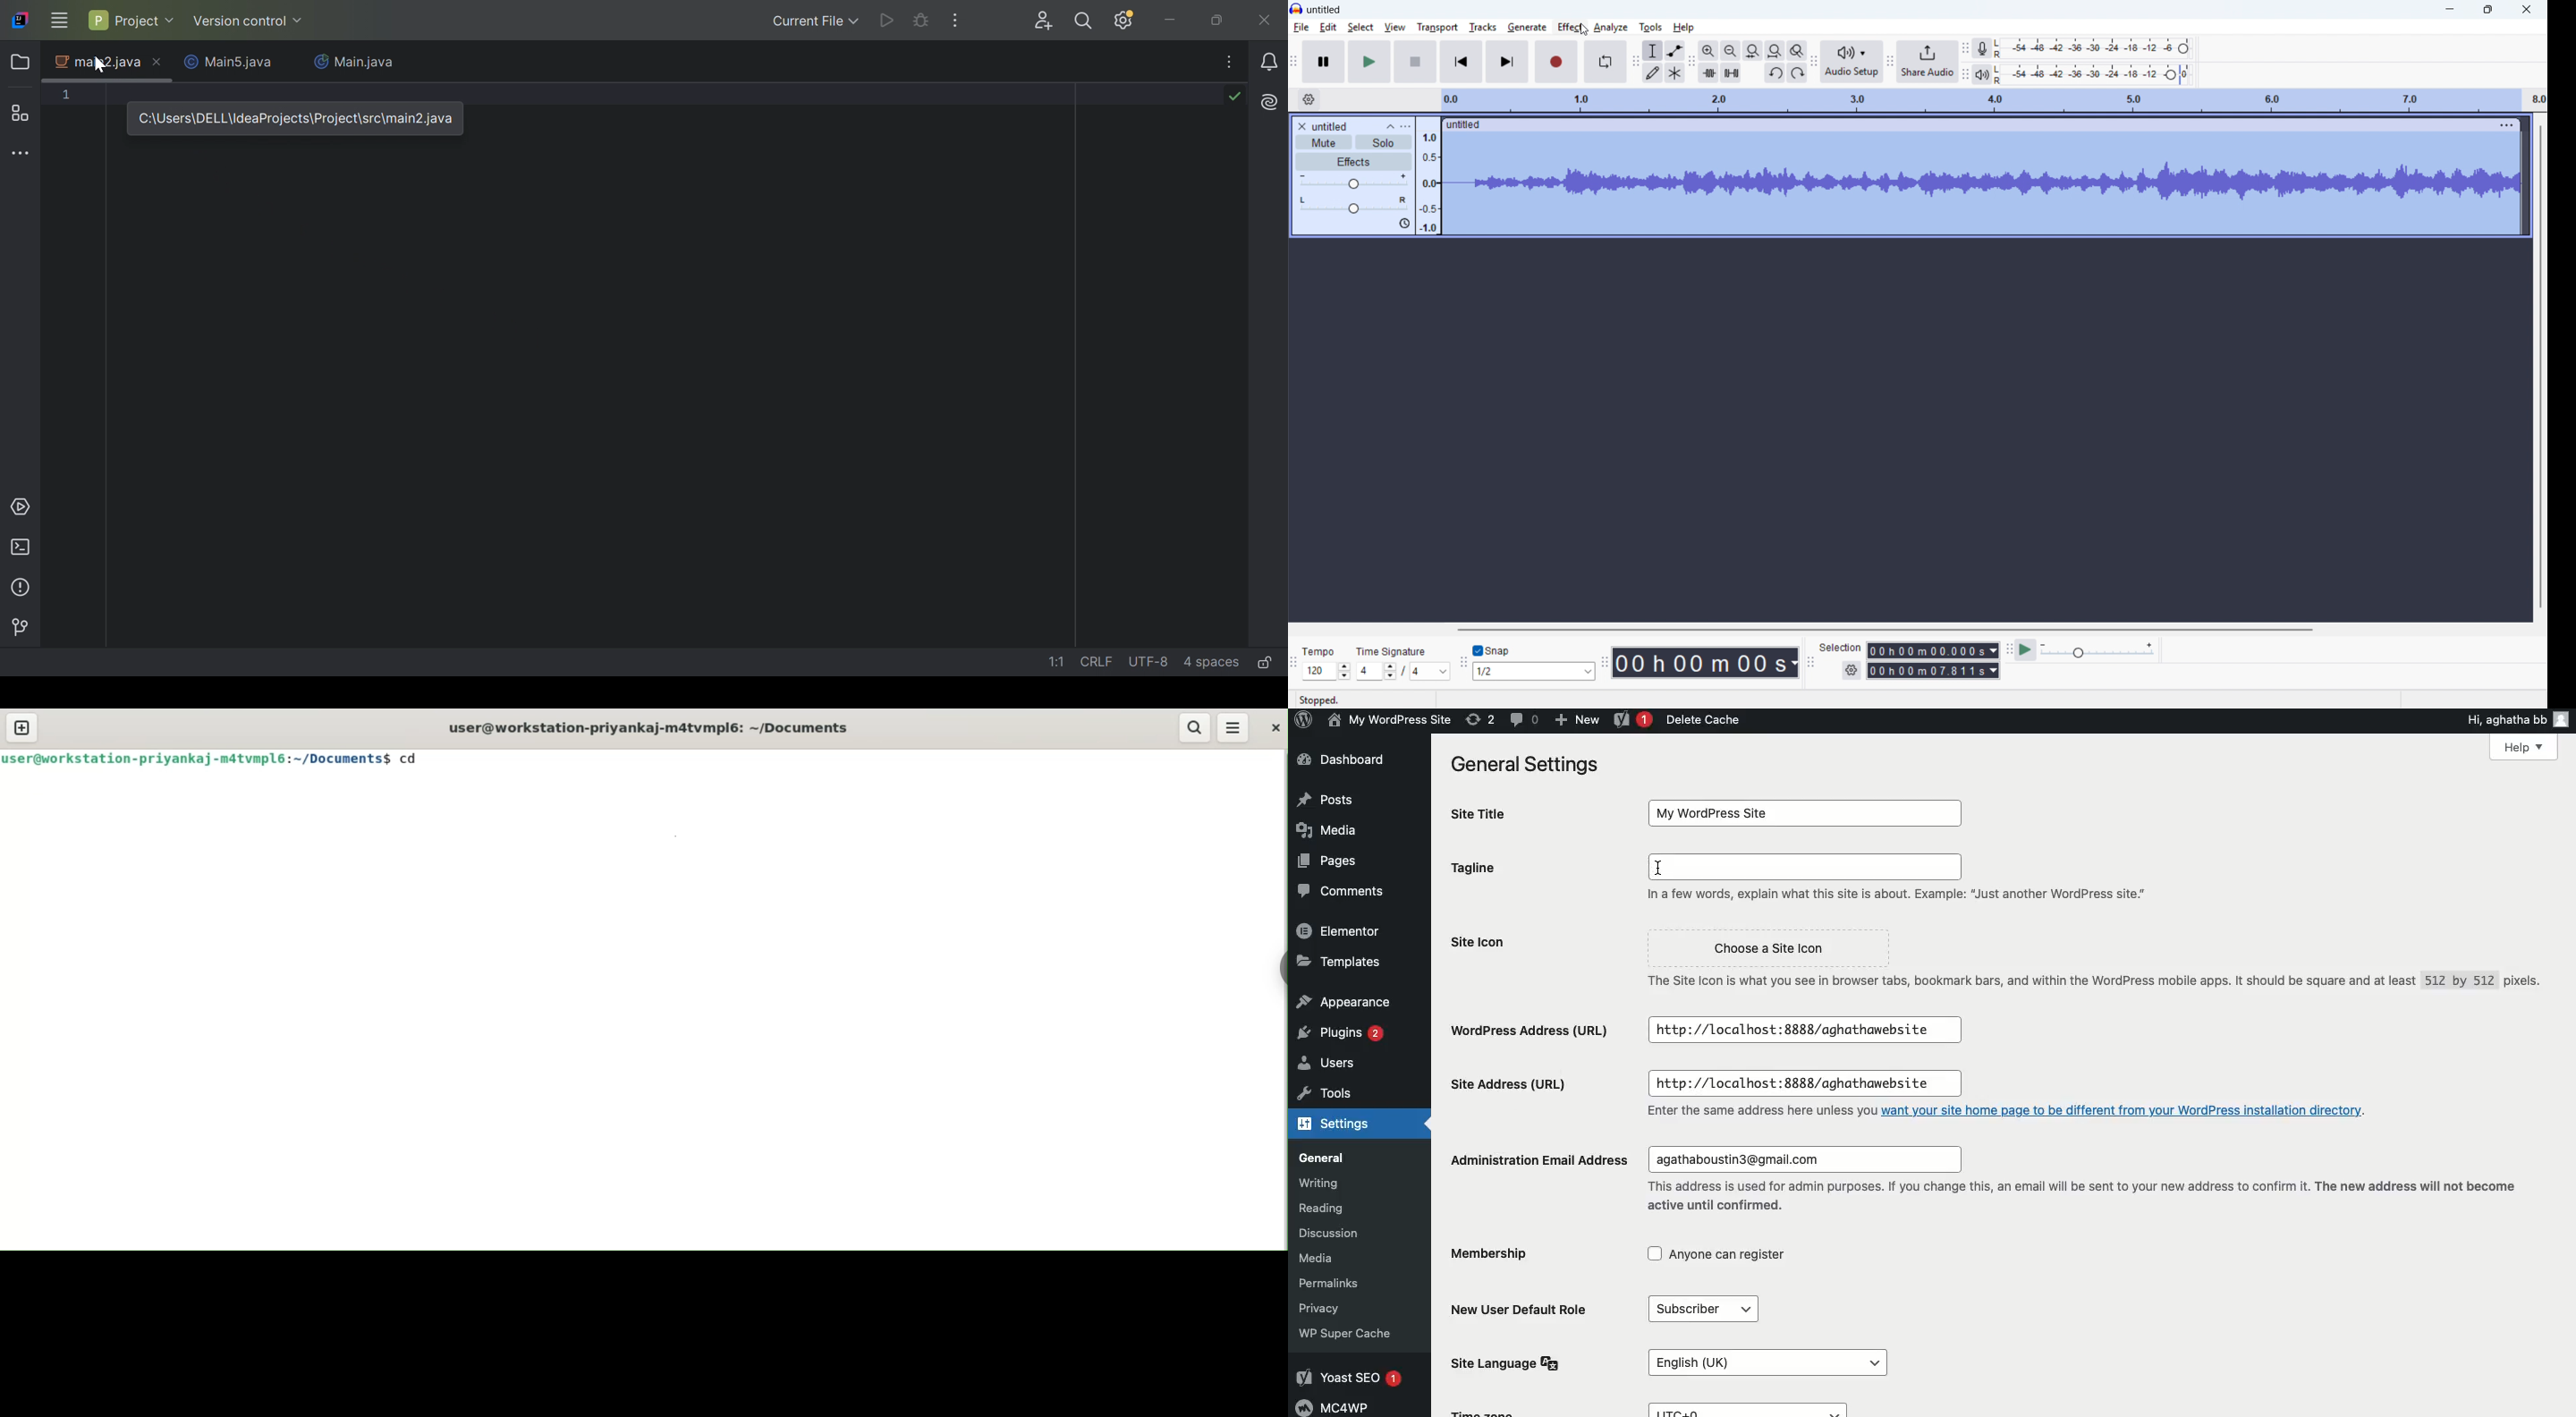 The height and width of the screenshot is (1428, 2576). What do you see at coordinates (1392, 652) in the screenshot?
I see `time signature` at bounding box center [1392, 652].